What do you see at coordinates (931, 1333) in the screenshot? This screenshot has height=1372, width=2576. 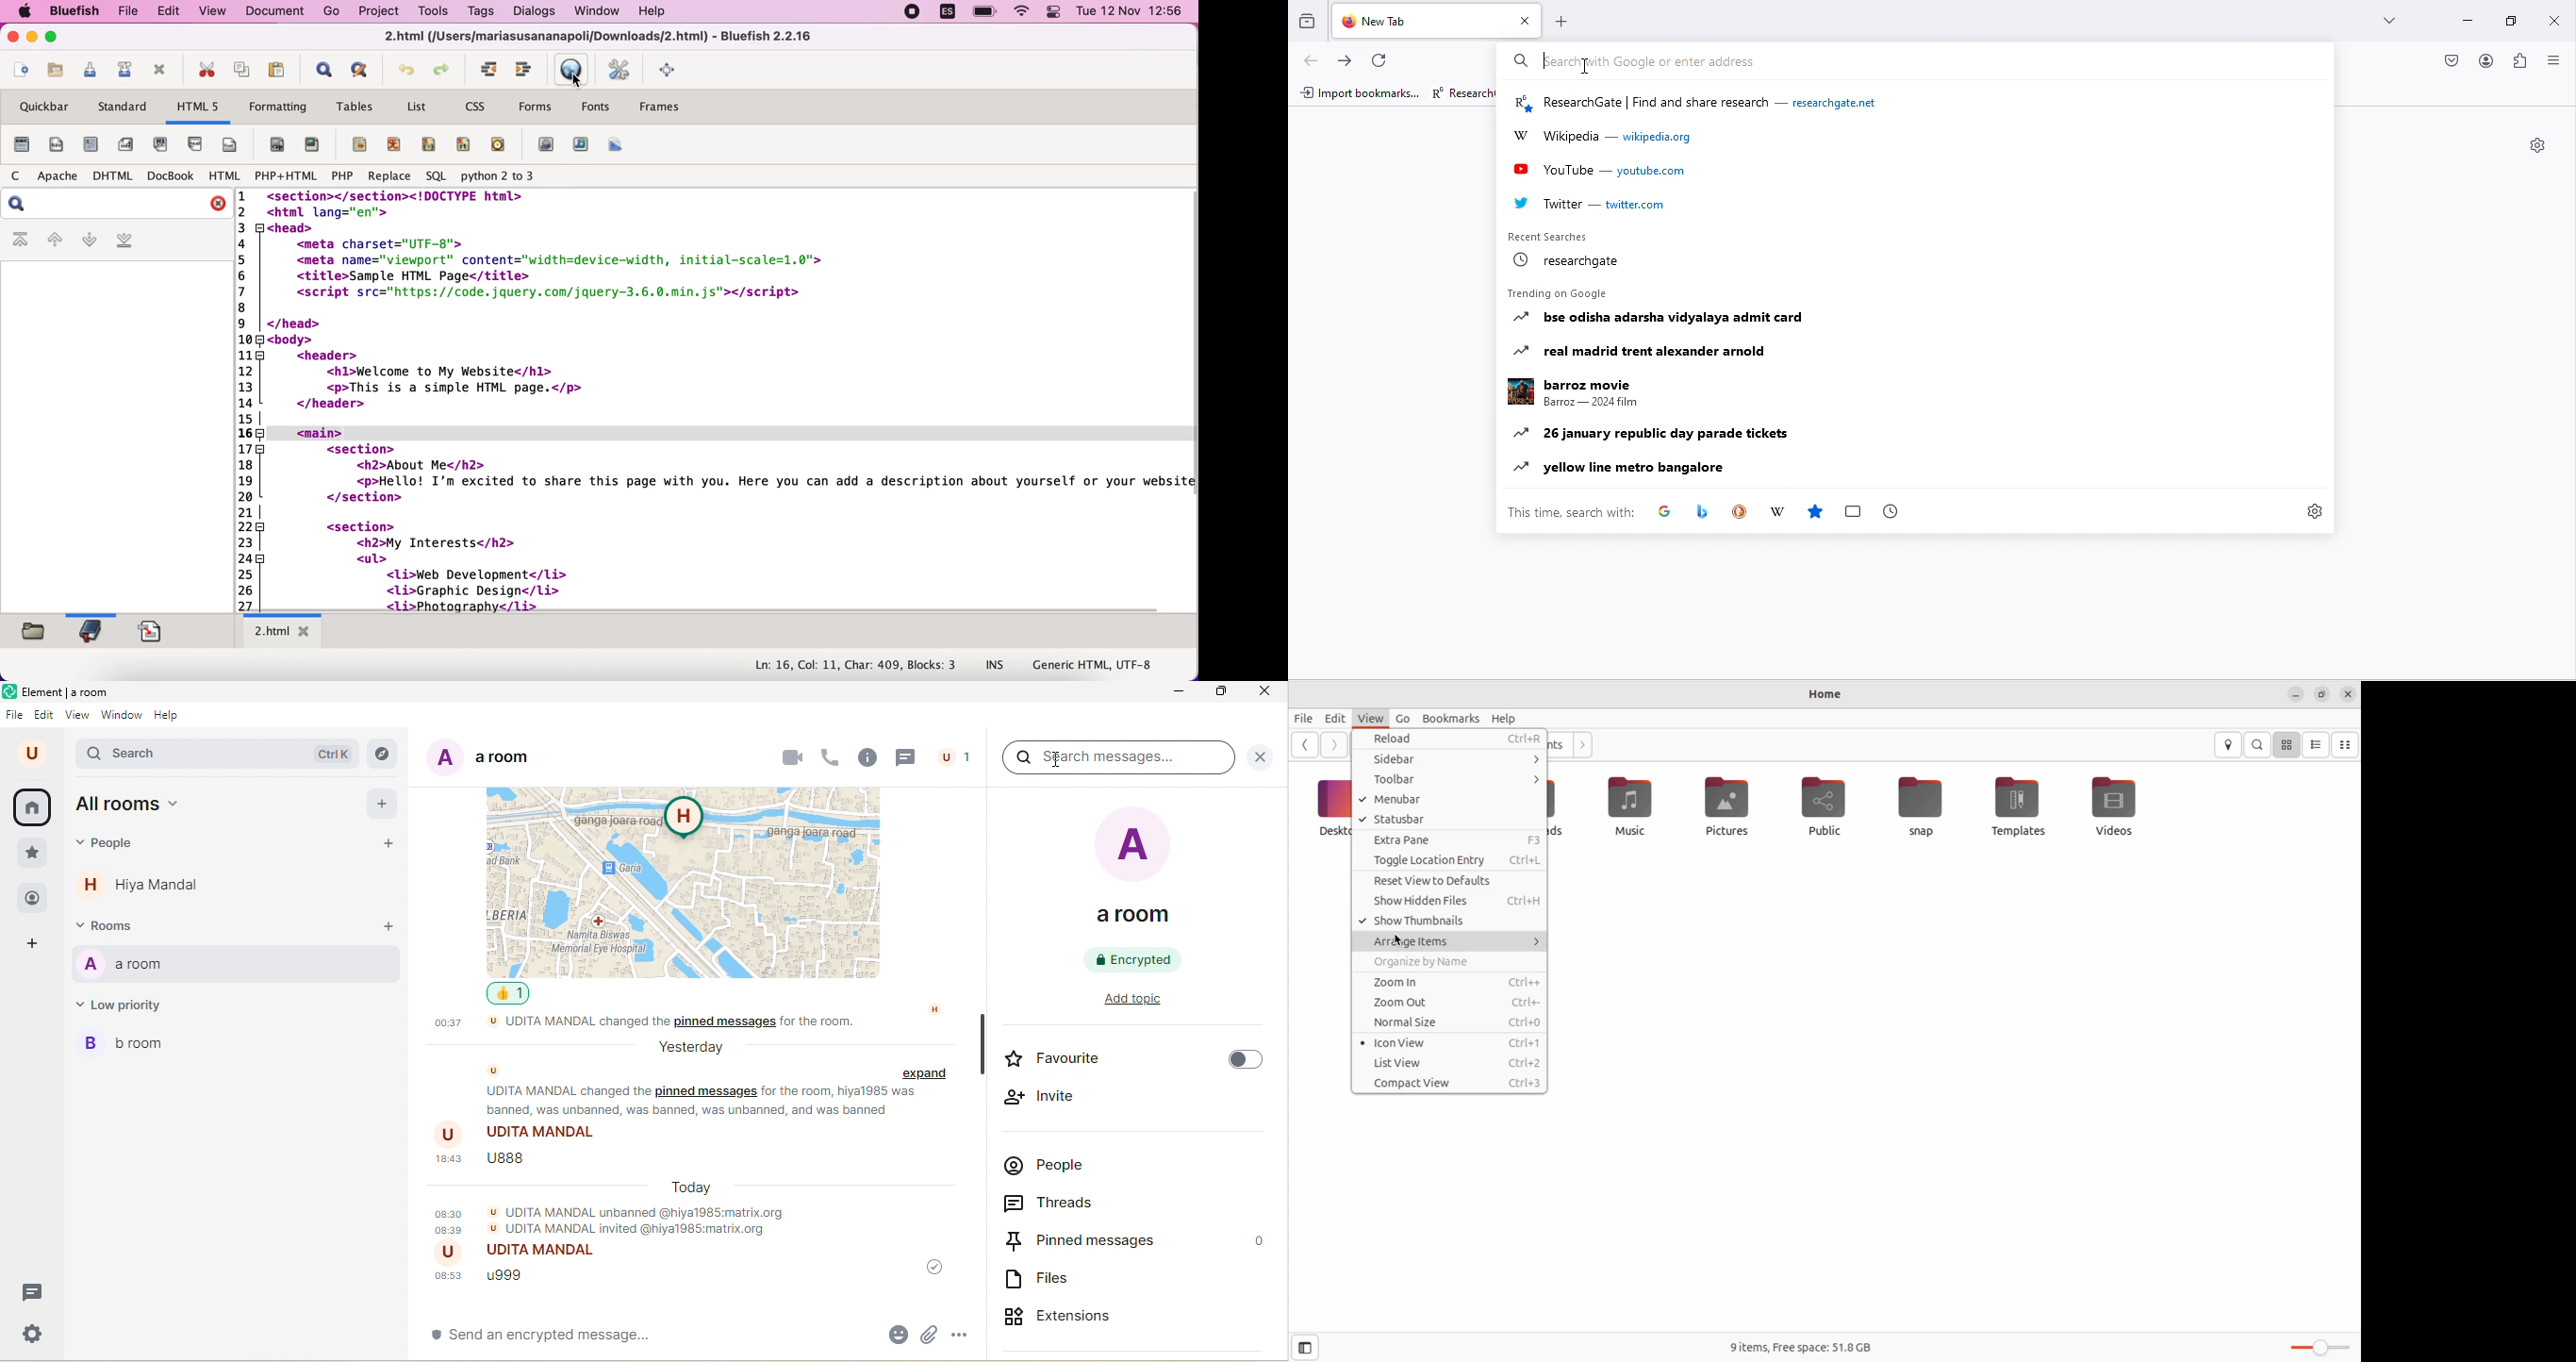 I see `attachment` at bounding box center [931, 1333].